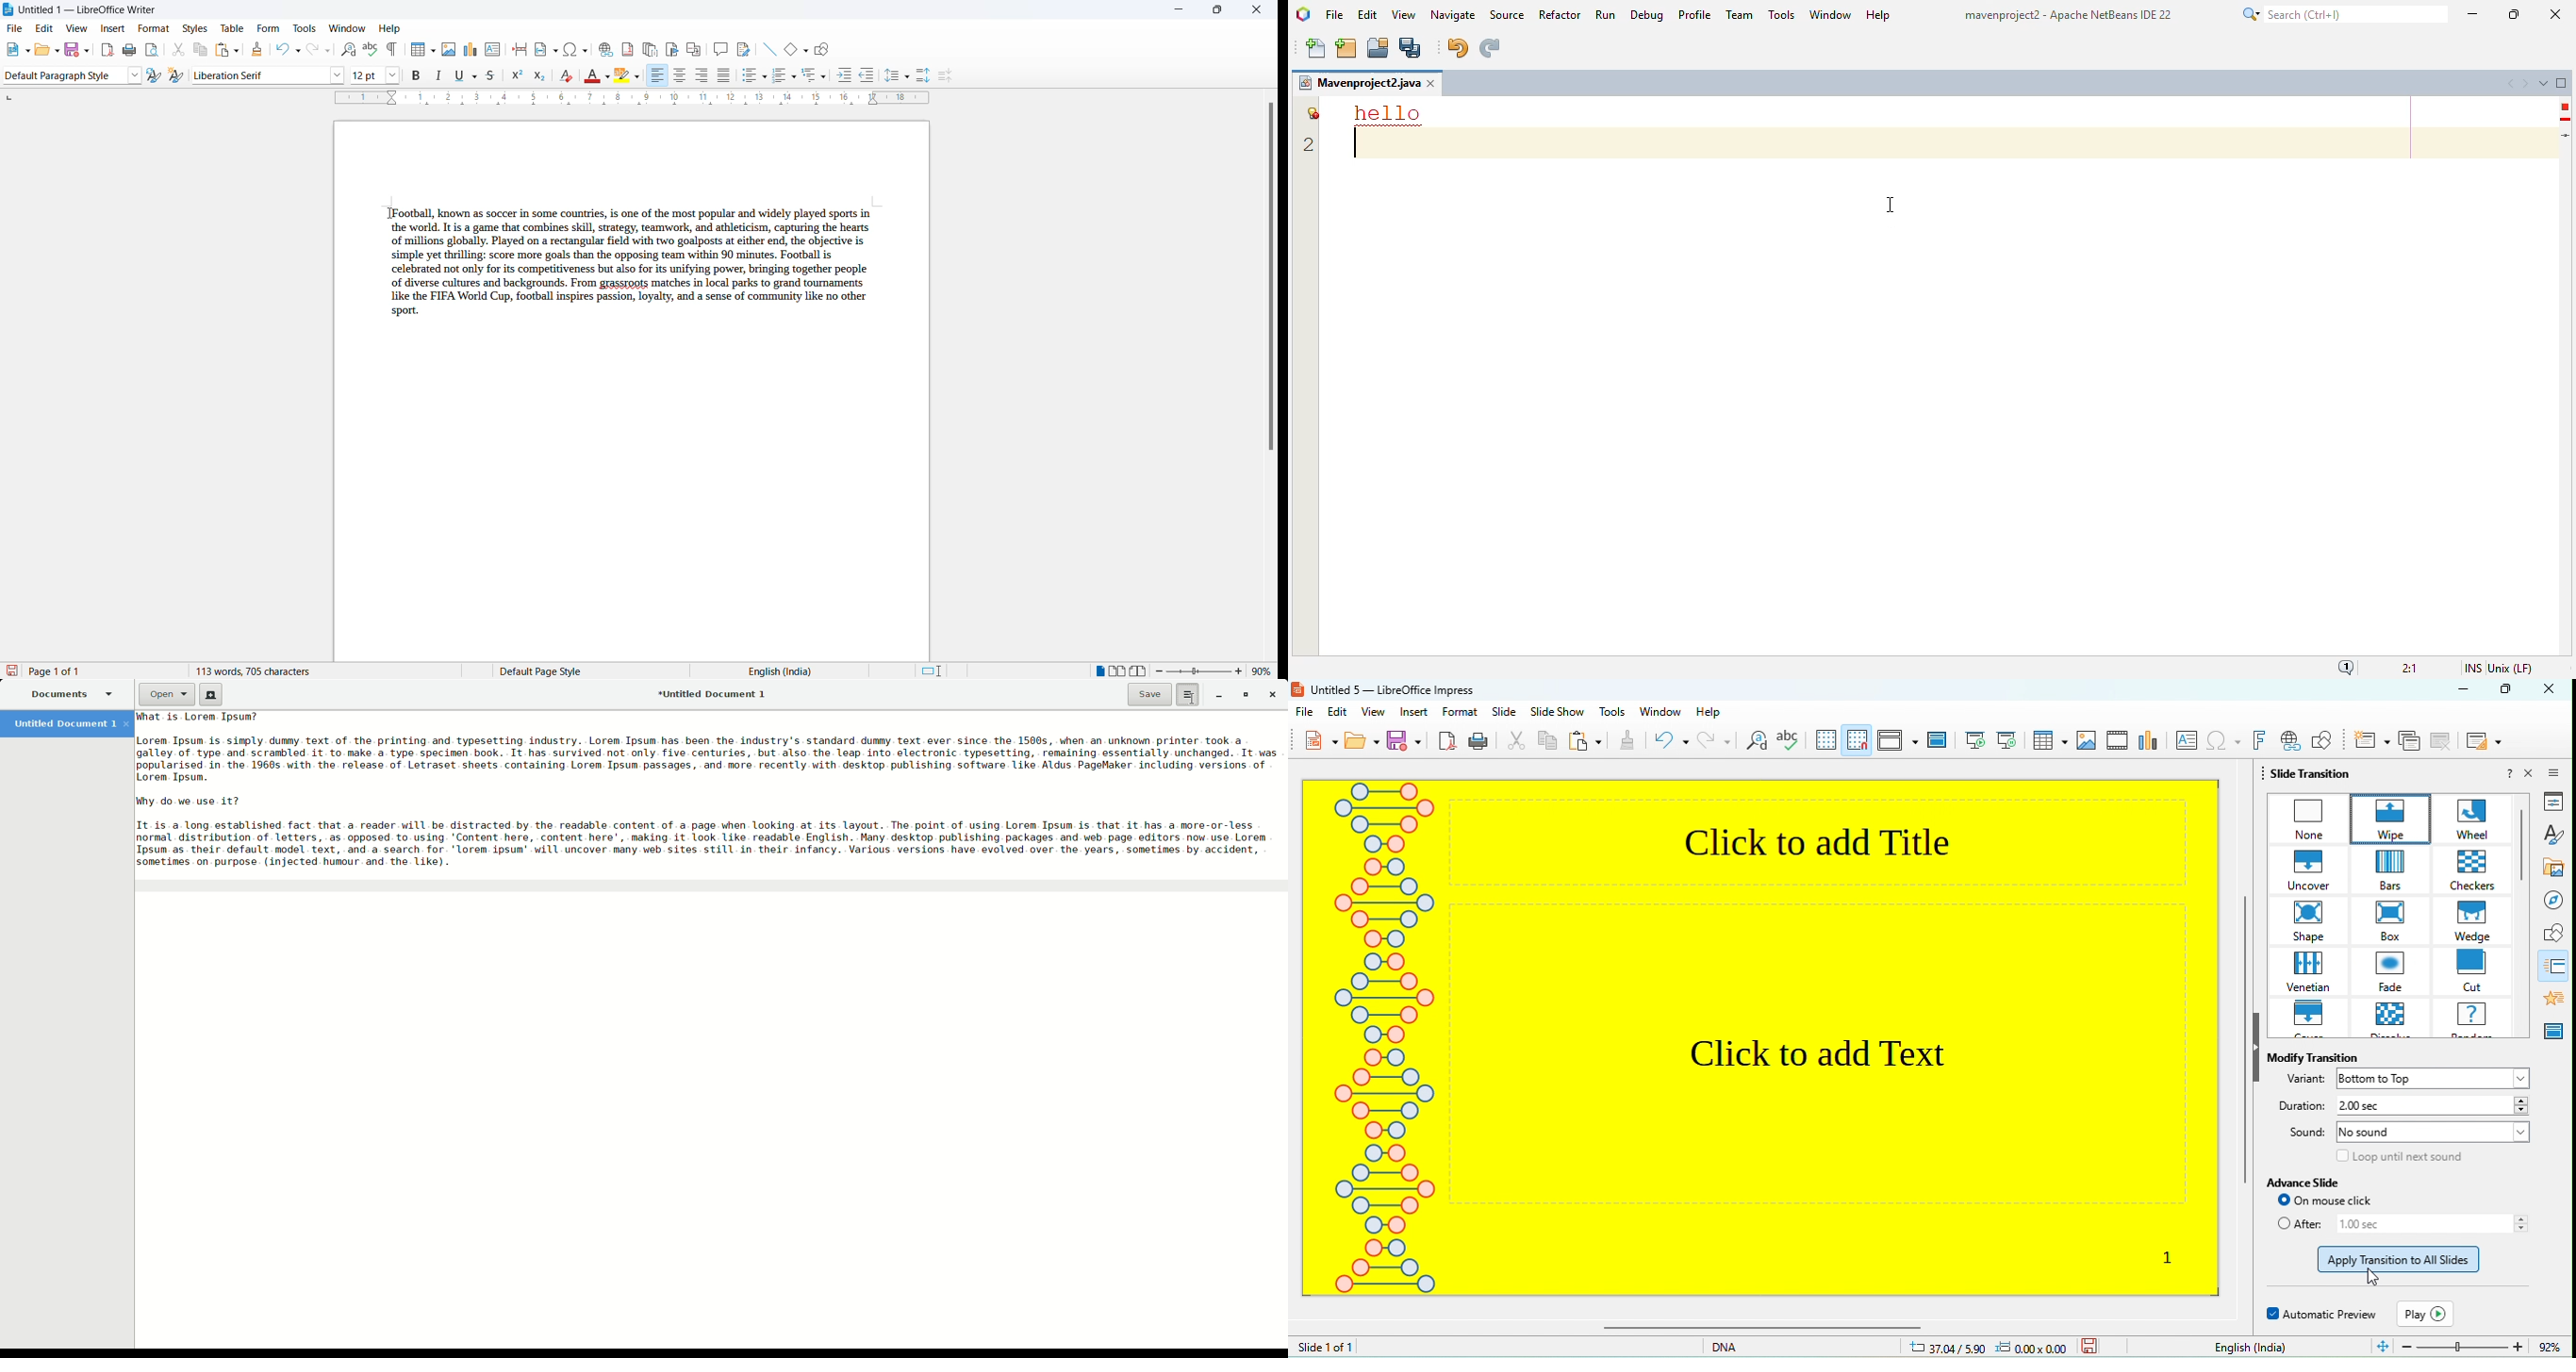 This screenshot has height=1372, width=2576. What do you see at coordinates (439, 74) in the screenshot?
I see `italic` at bounding box center [439, 74].